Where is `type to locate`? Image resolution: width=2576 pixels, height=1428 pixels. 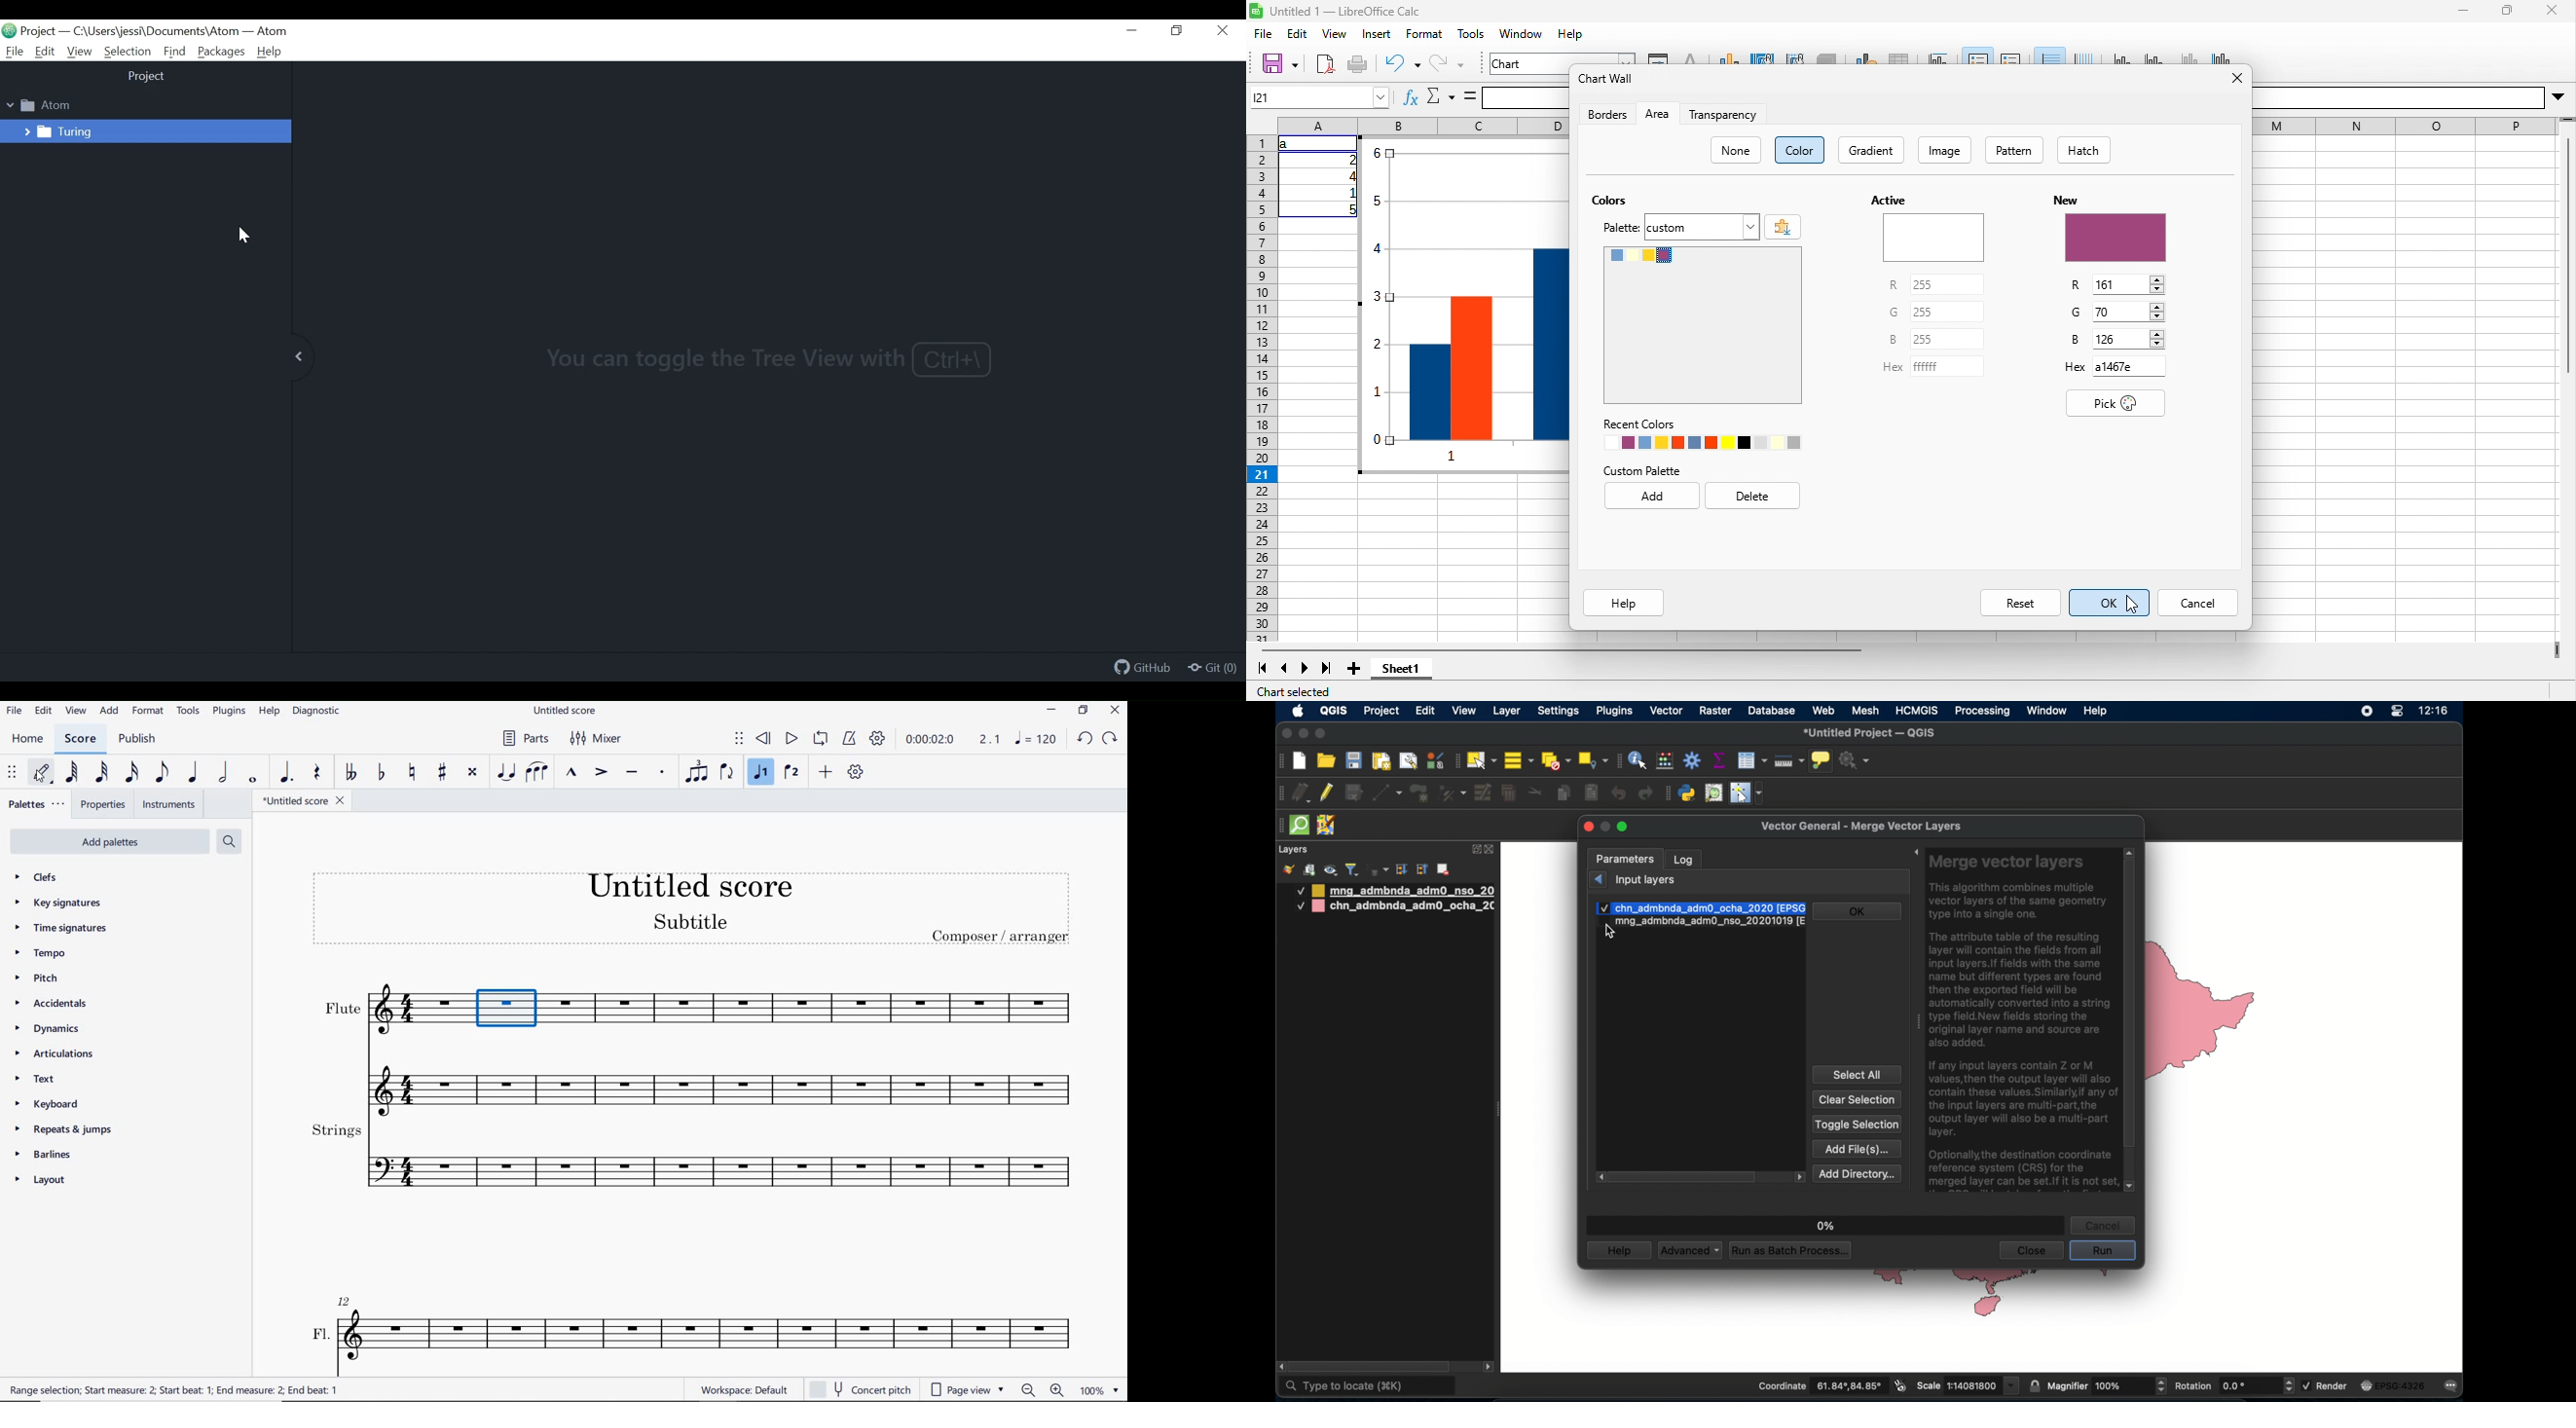 type to locate is located at coordinates (1368, 1387).